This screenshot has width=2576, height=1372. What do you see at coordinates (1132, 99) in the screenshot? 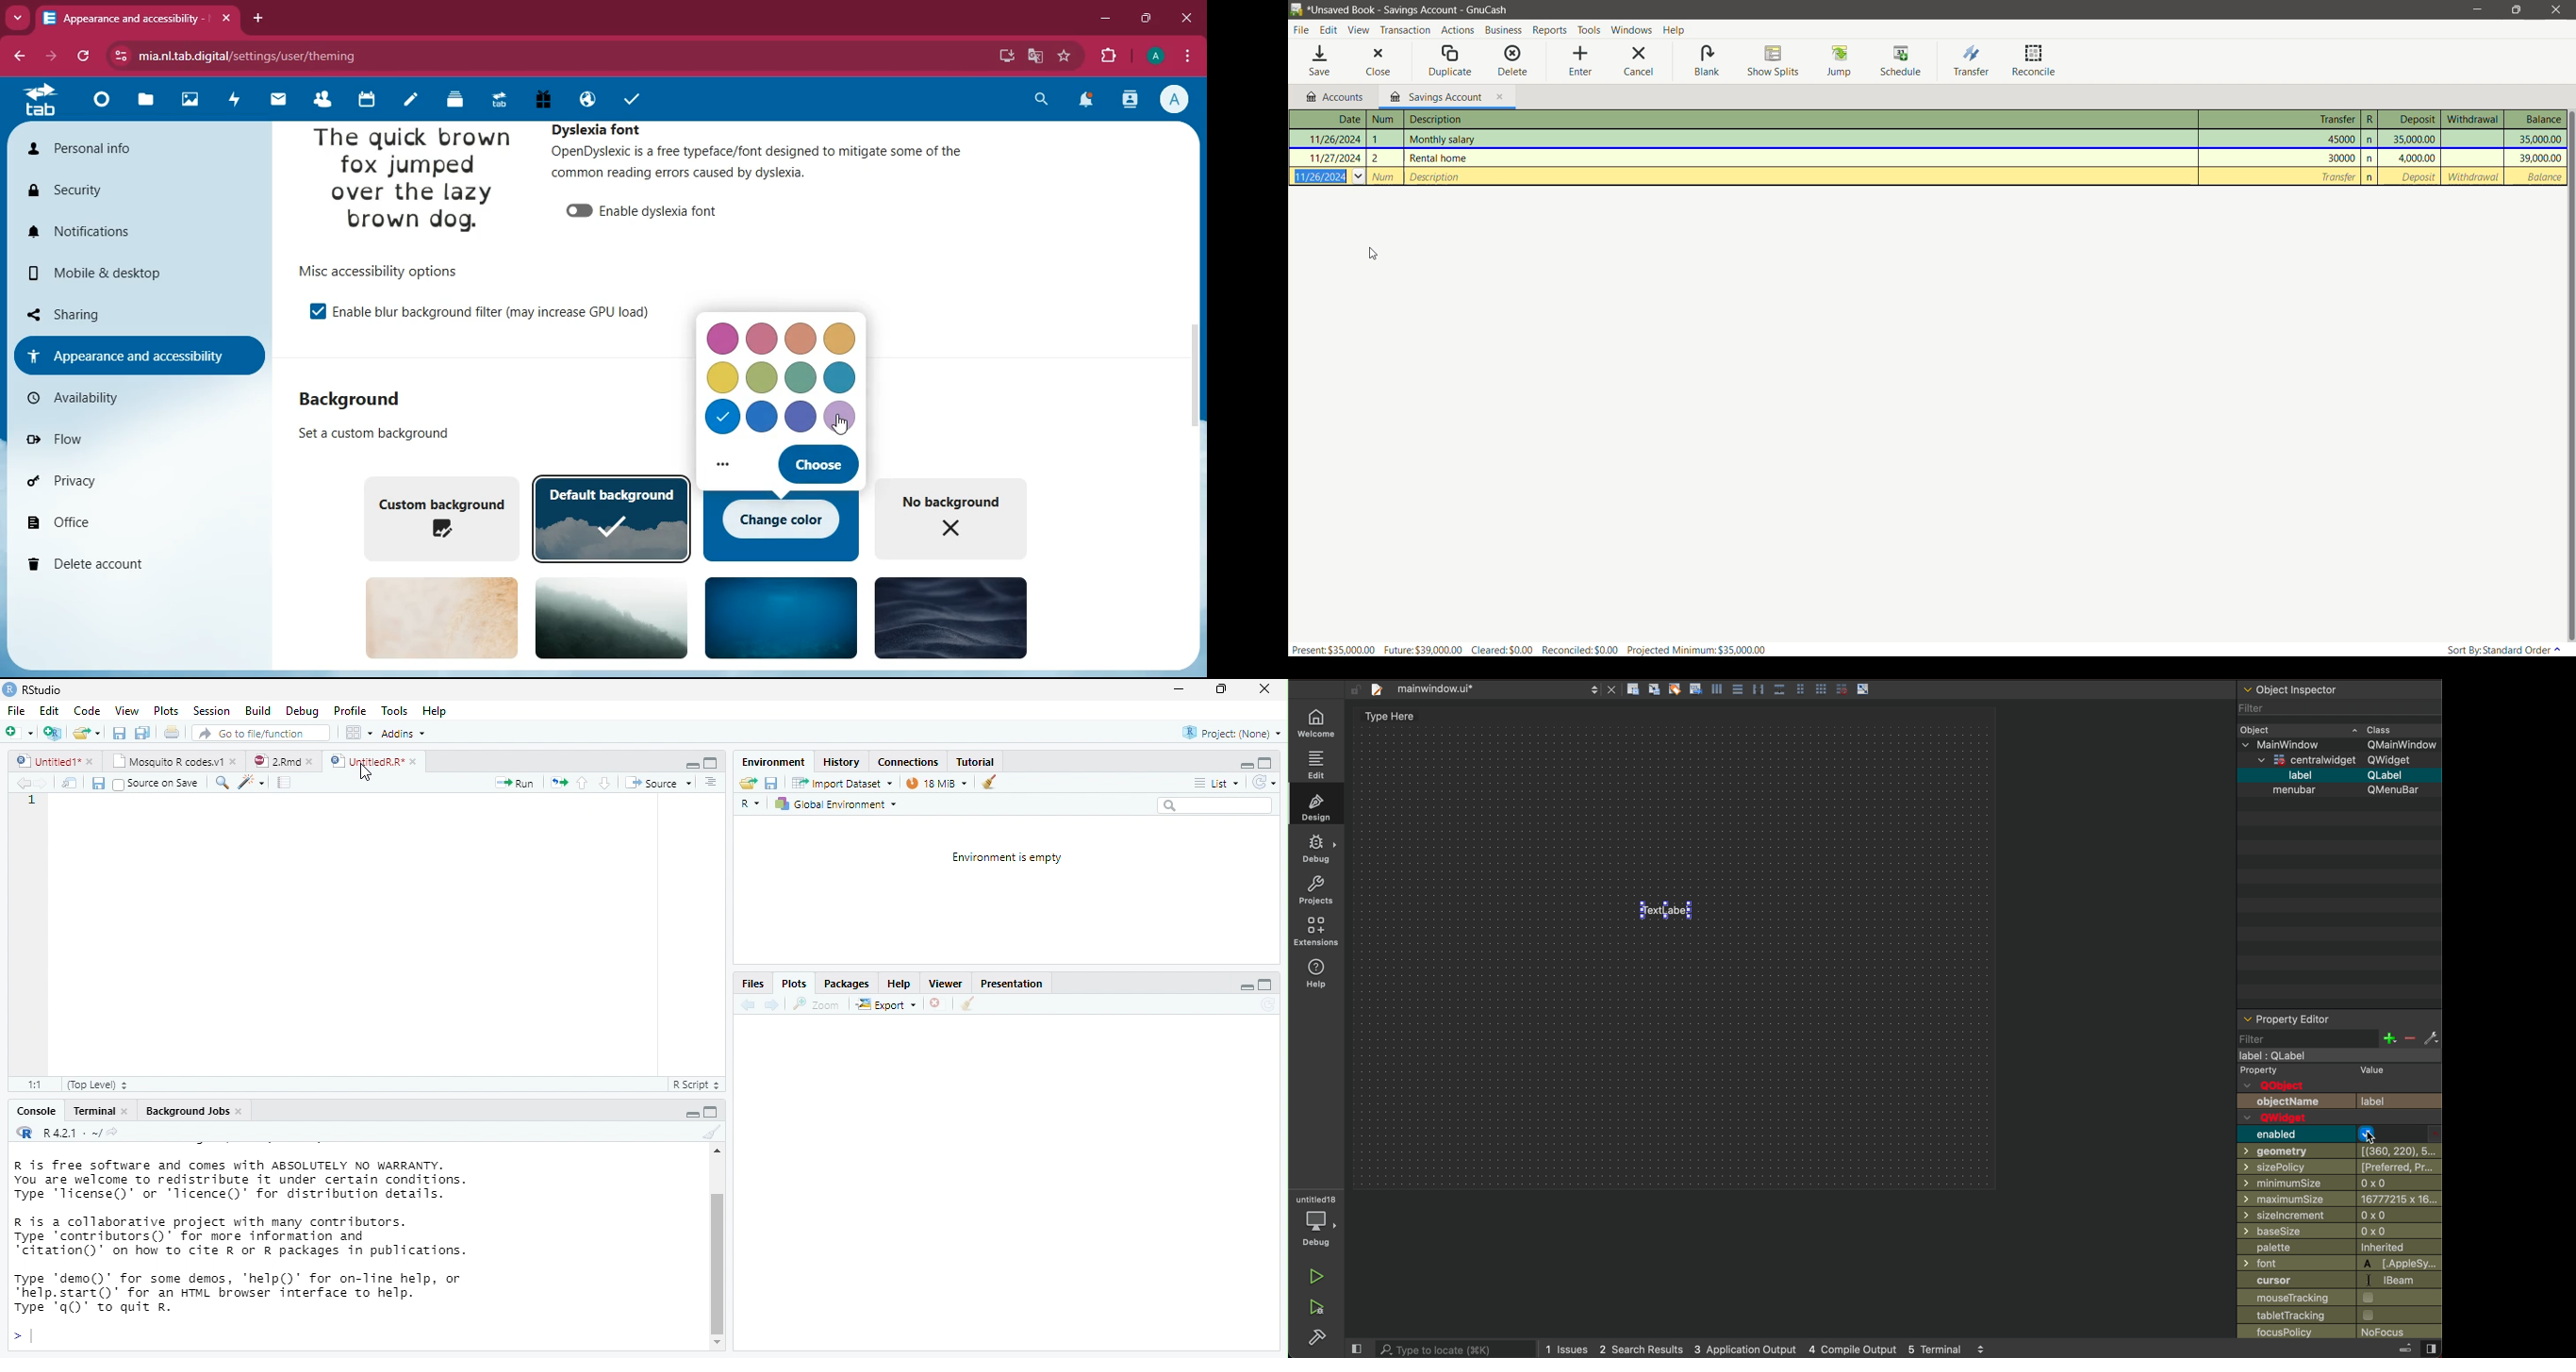
I see `activity` at bounding box center [1132, 99].